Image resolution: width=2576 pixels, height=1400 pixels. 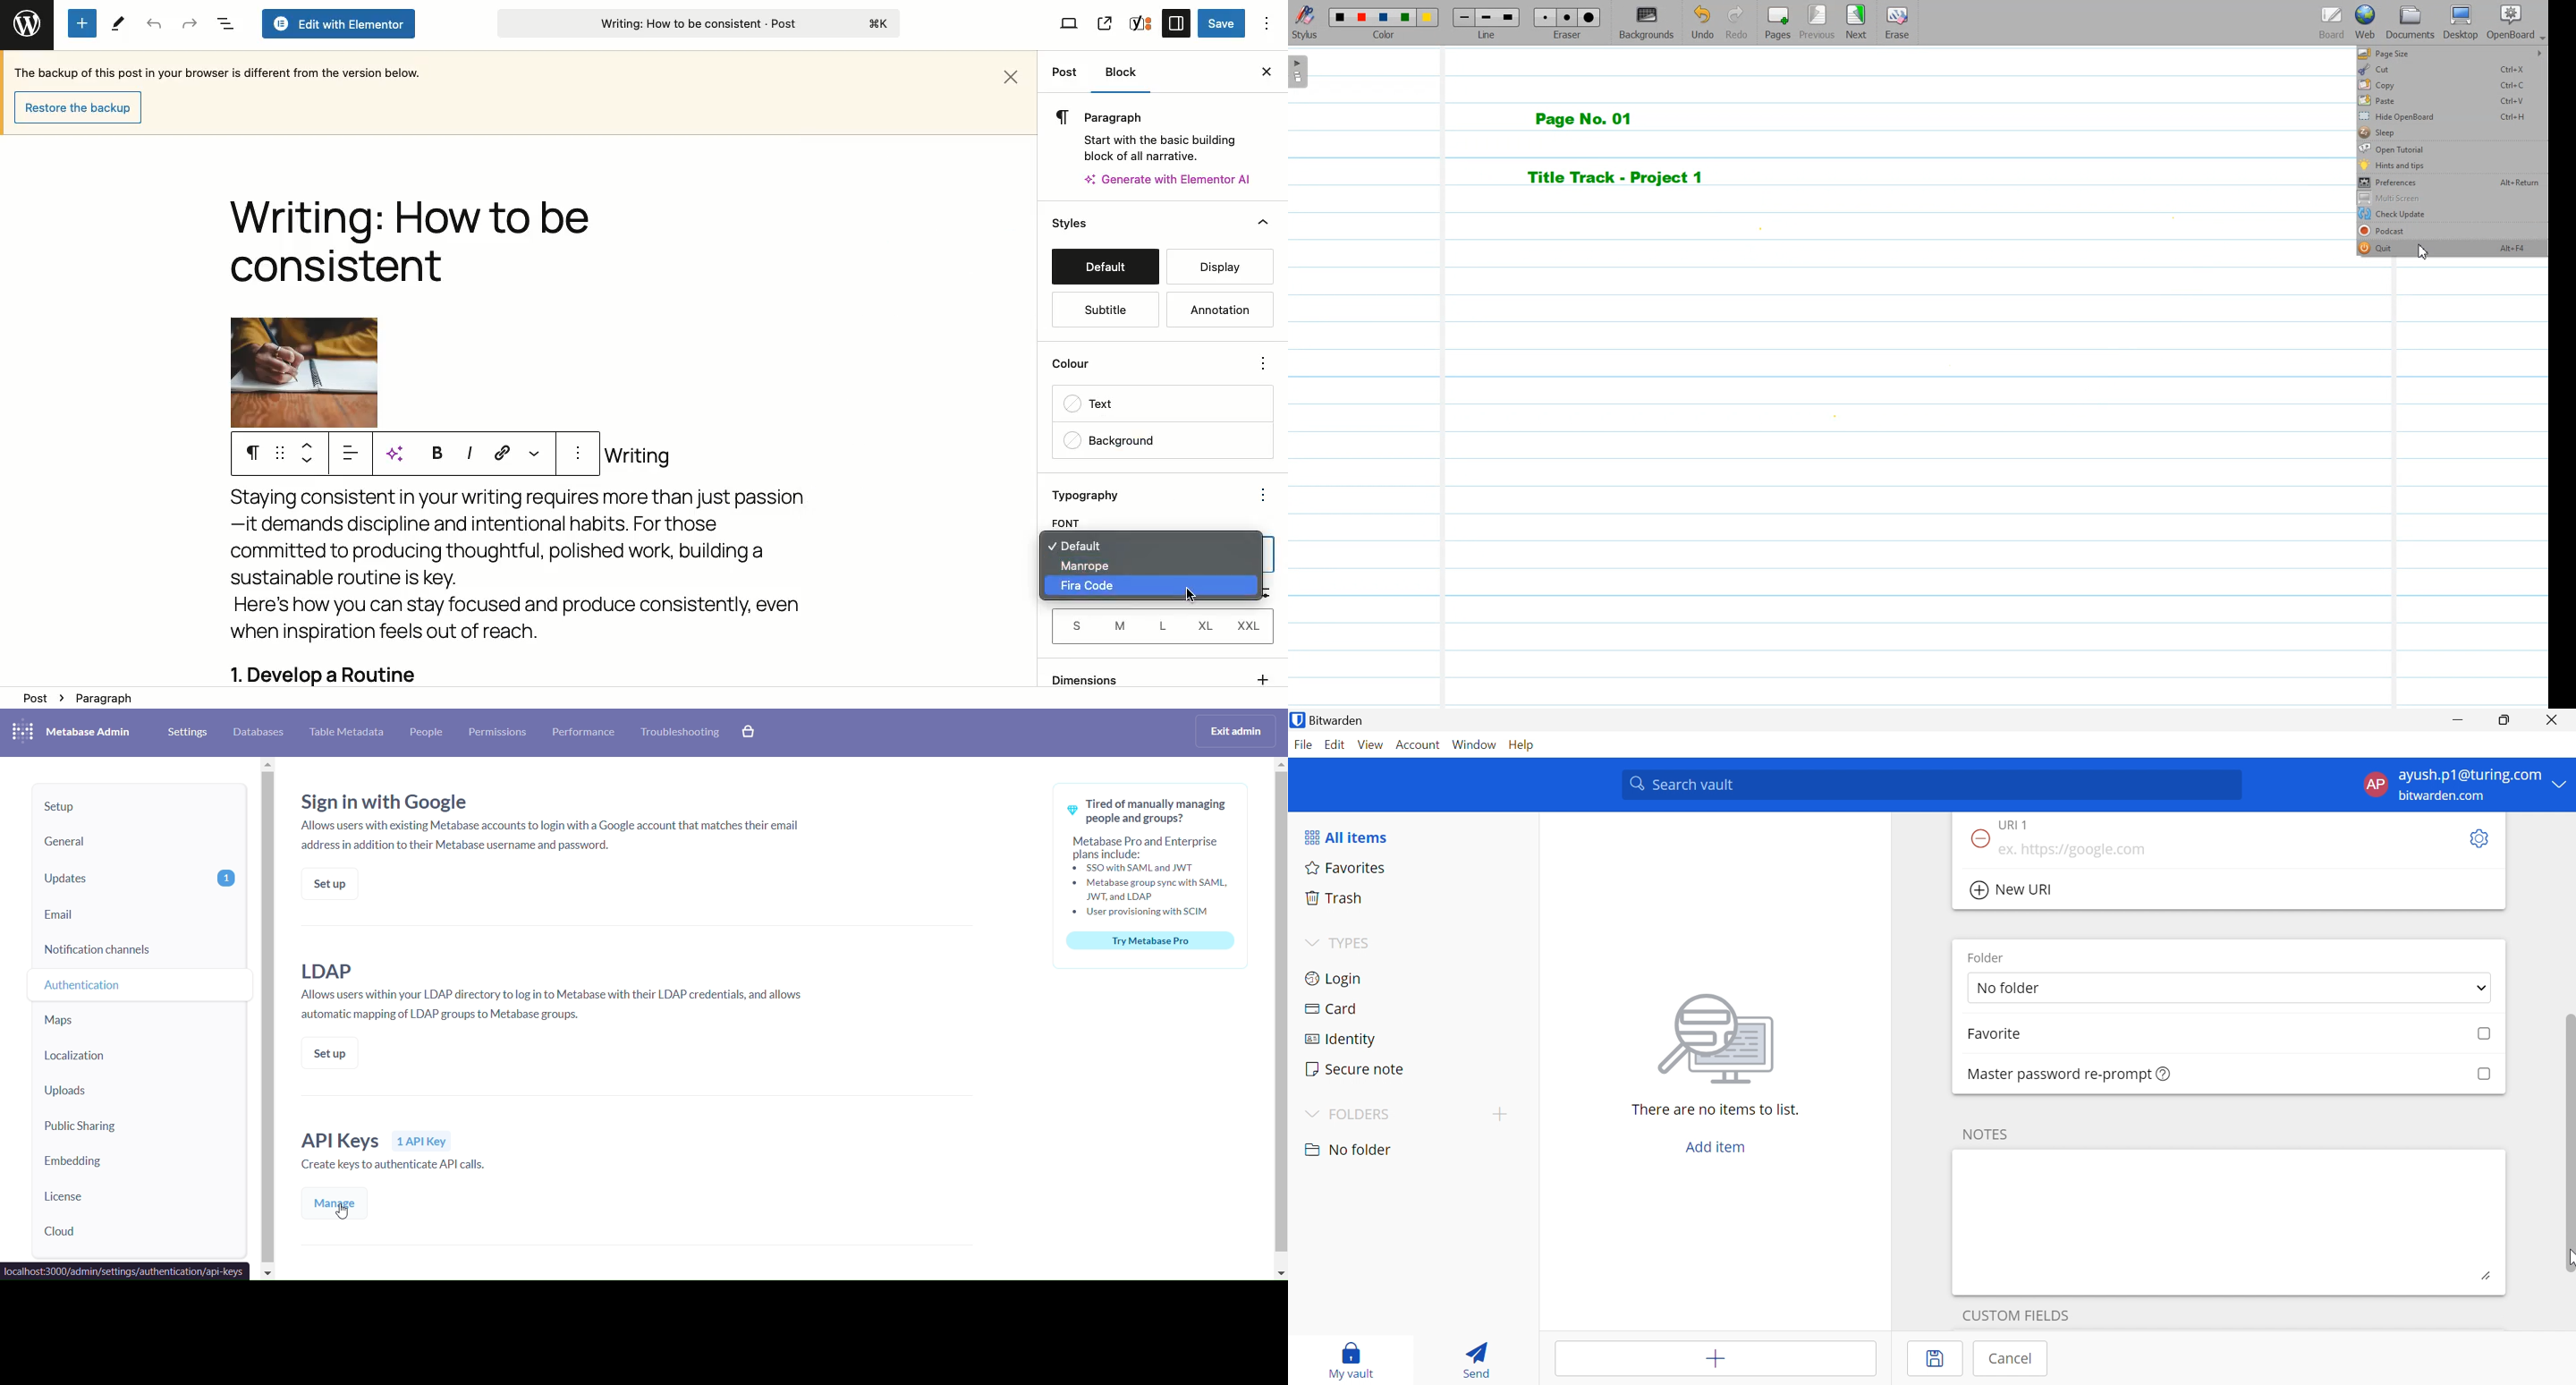 What do you see at coordinates (38, 694) in the screenshot?
I see `Post` at bounding box center [38, 694].